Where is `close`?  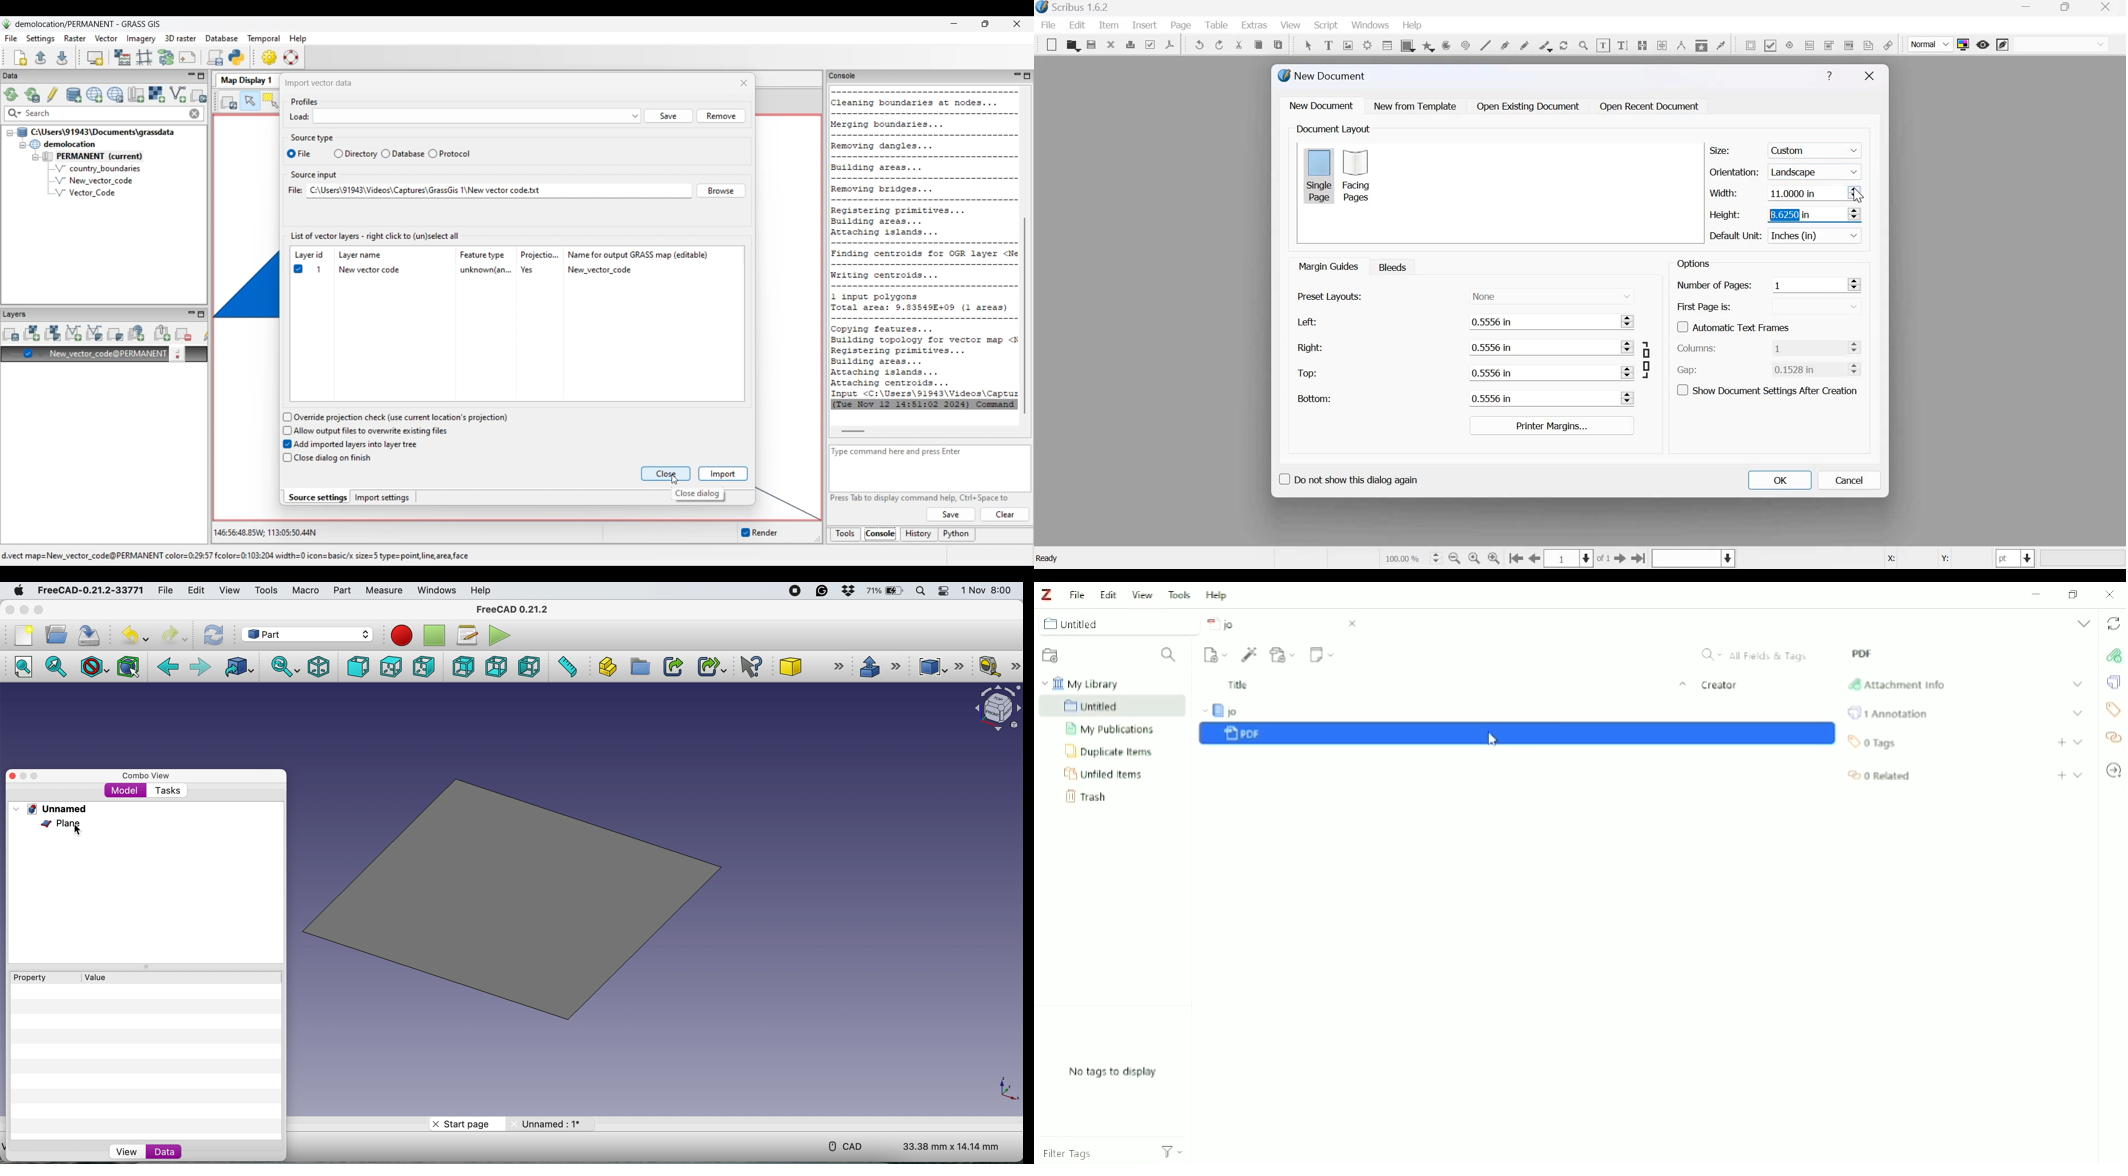
close is located at coordinates (10, 609).